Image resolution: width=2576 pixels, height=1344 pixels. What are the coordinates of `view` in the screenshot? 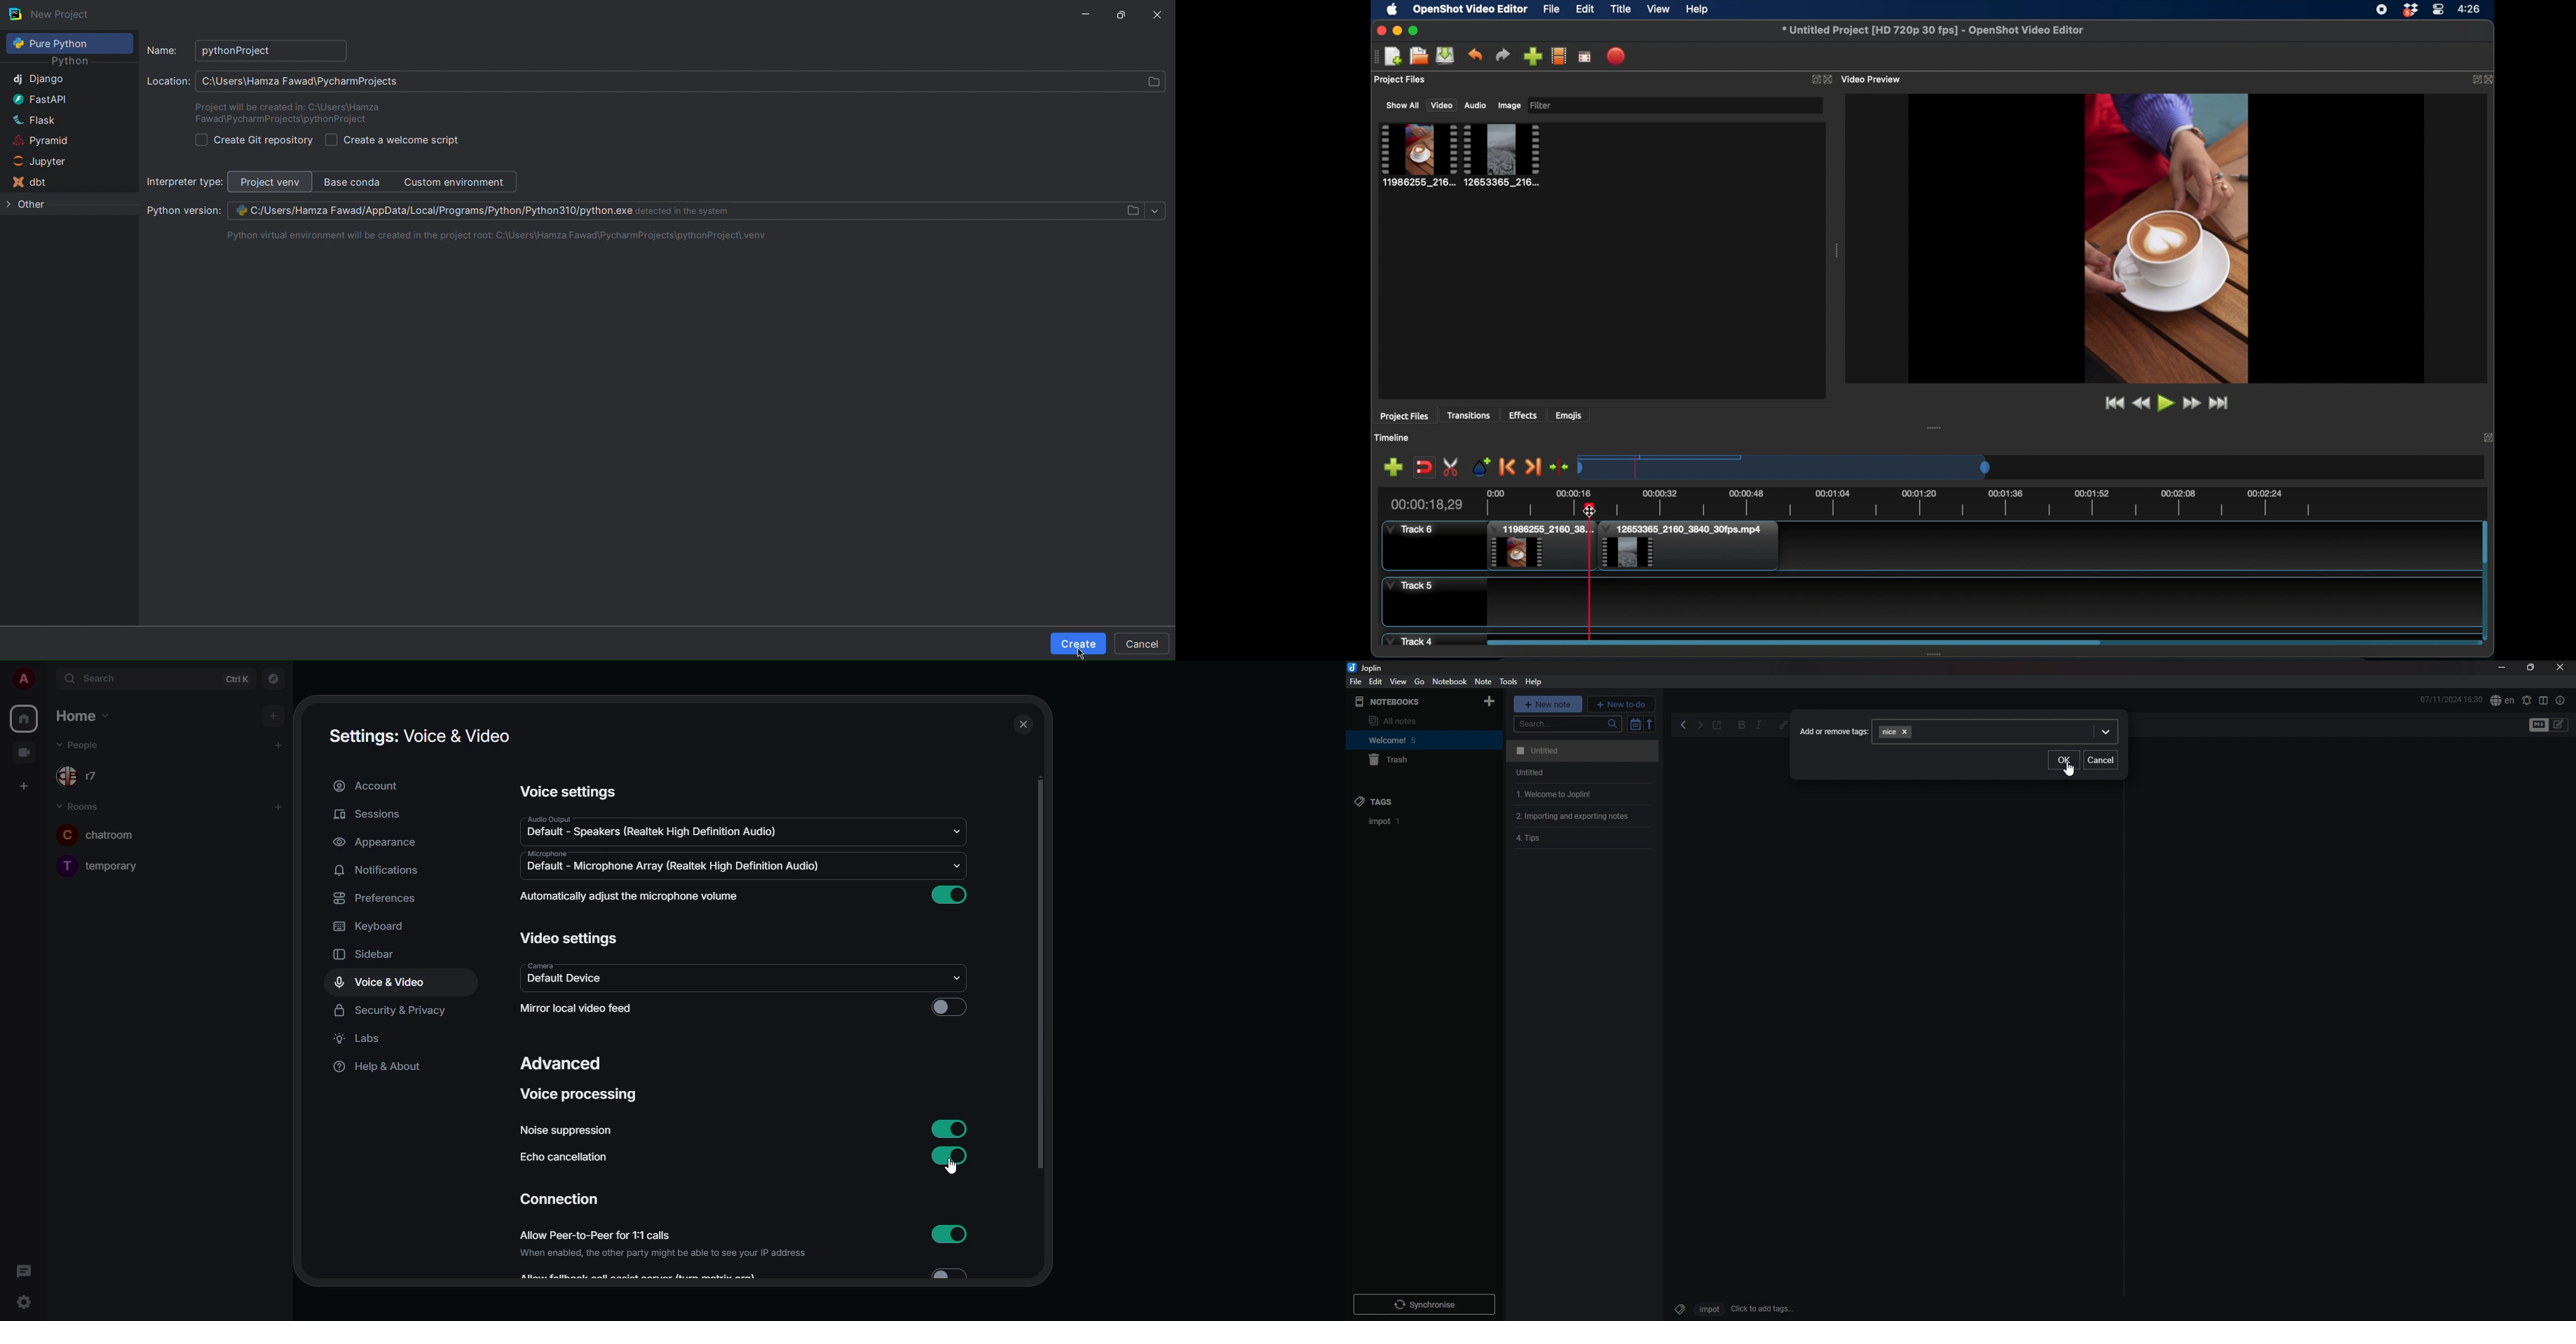 It's located at (1399, 682).